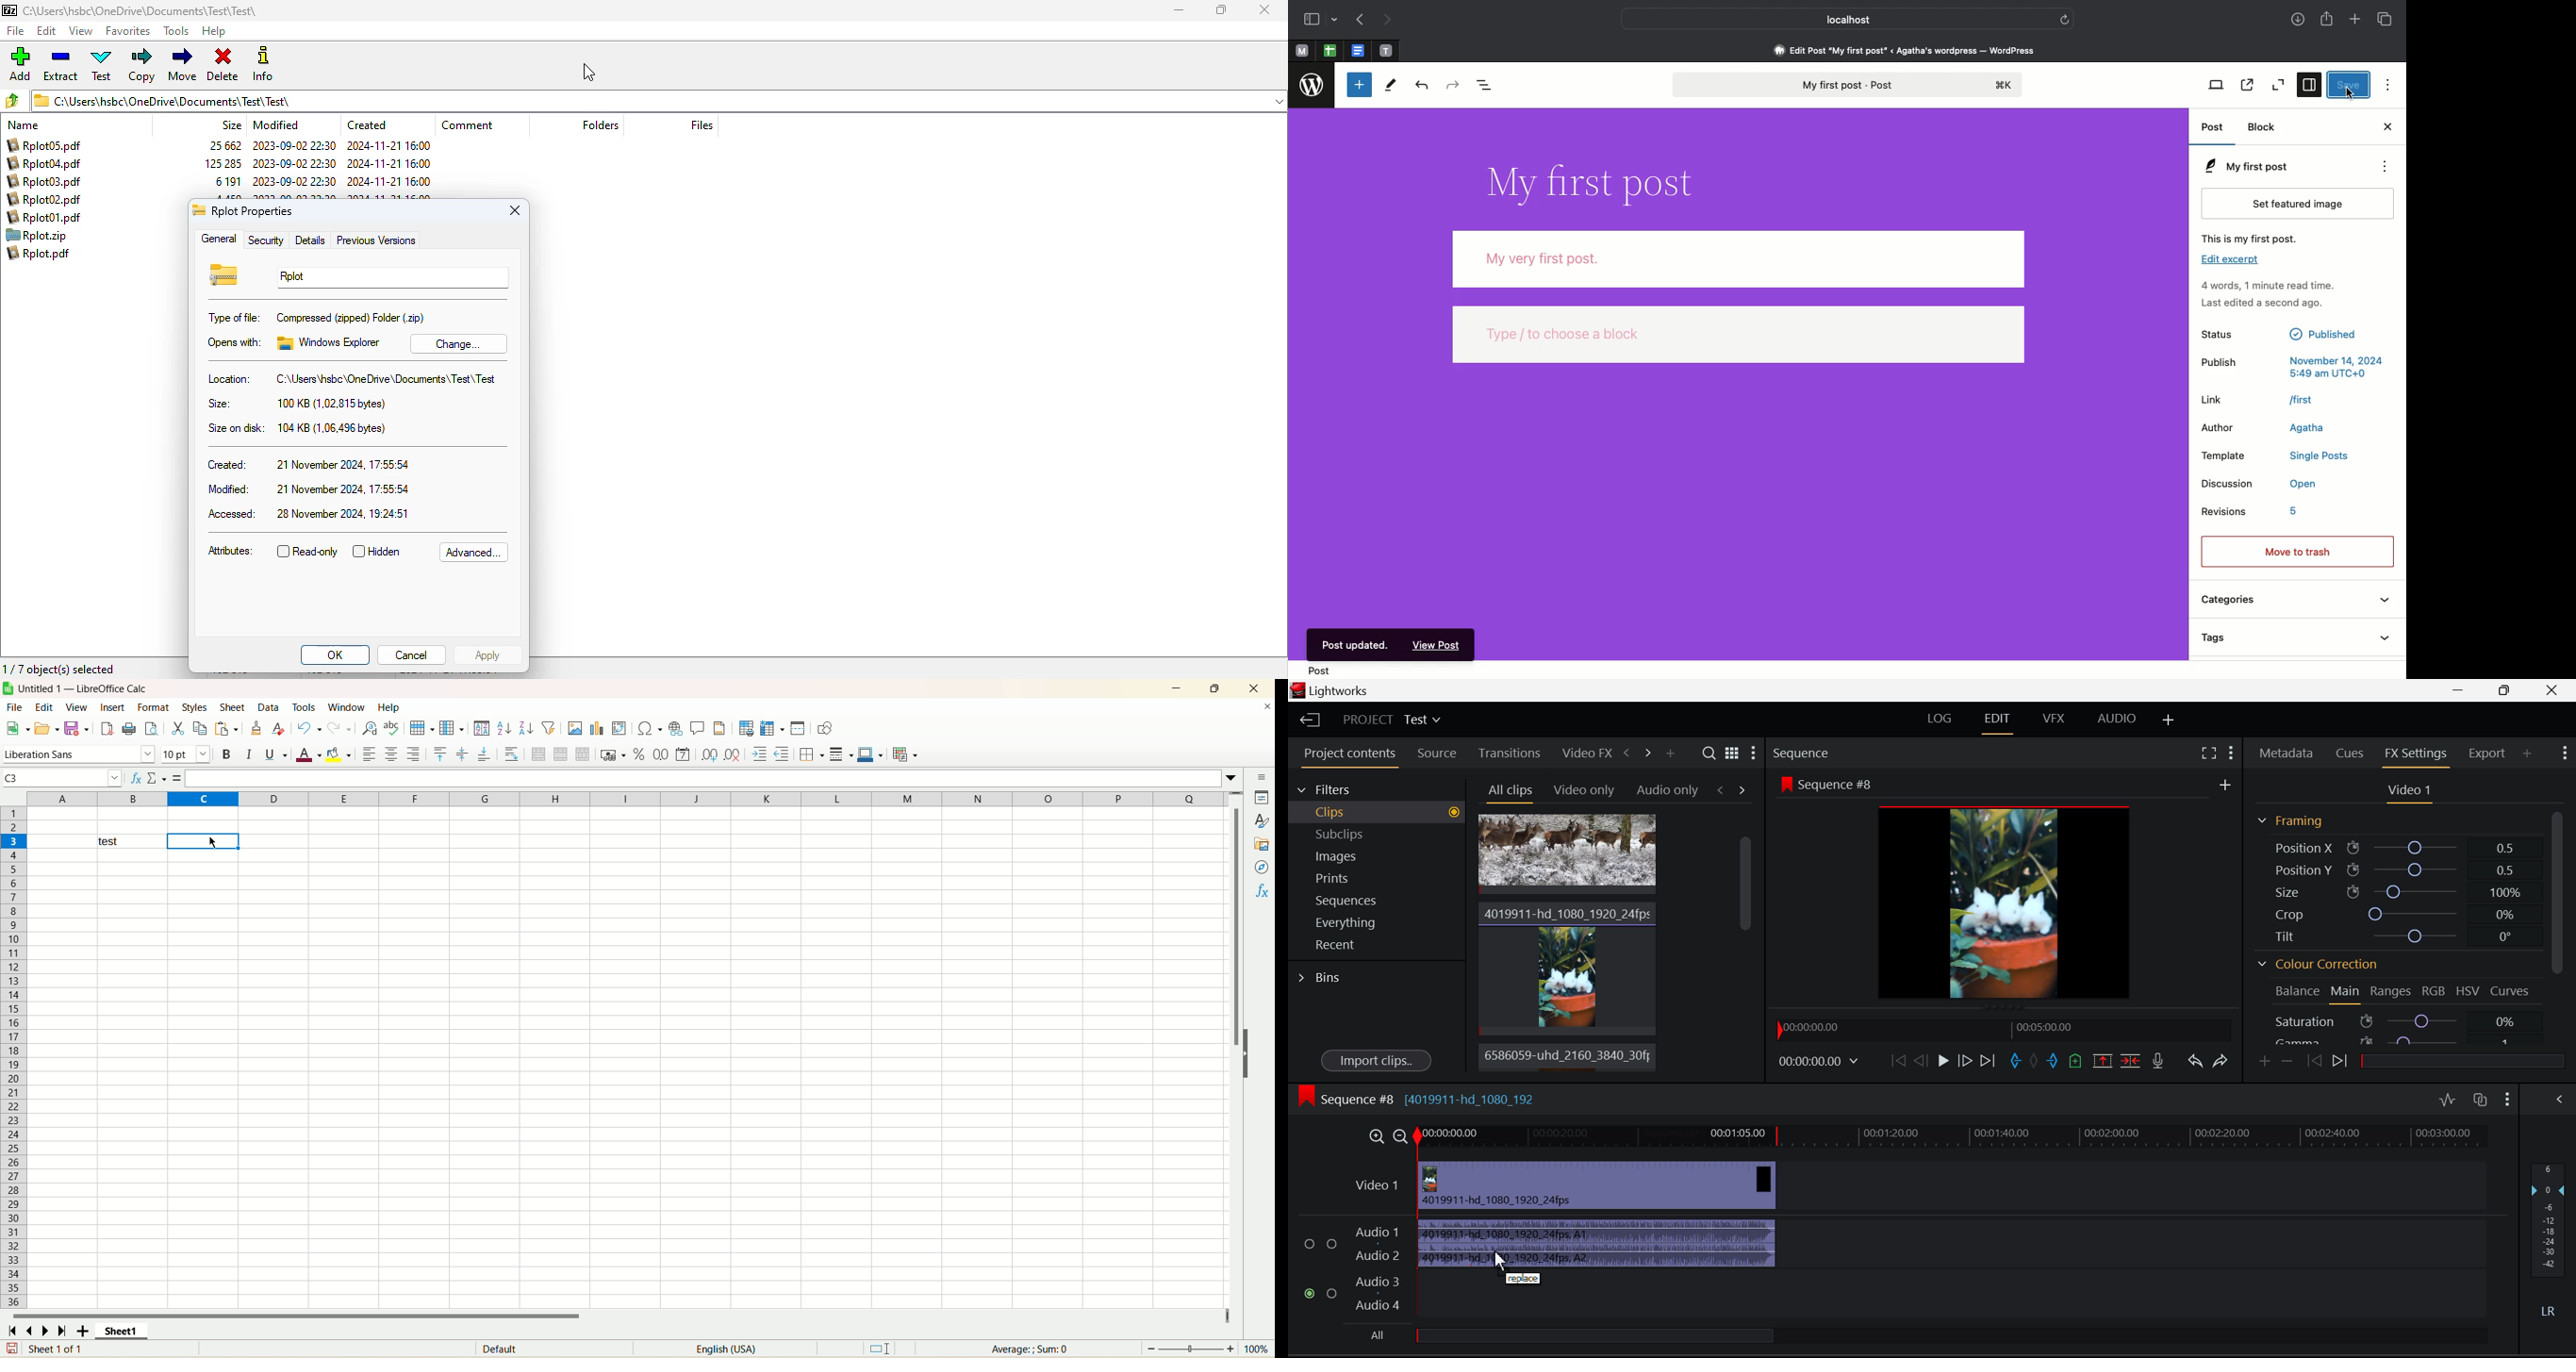 The image size is (2576, 1372). I want to click on Subclips, so click(1377, 834).